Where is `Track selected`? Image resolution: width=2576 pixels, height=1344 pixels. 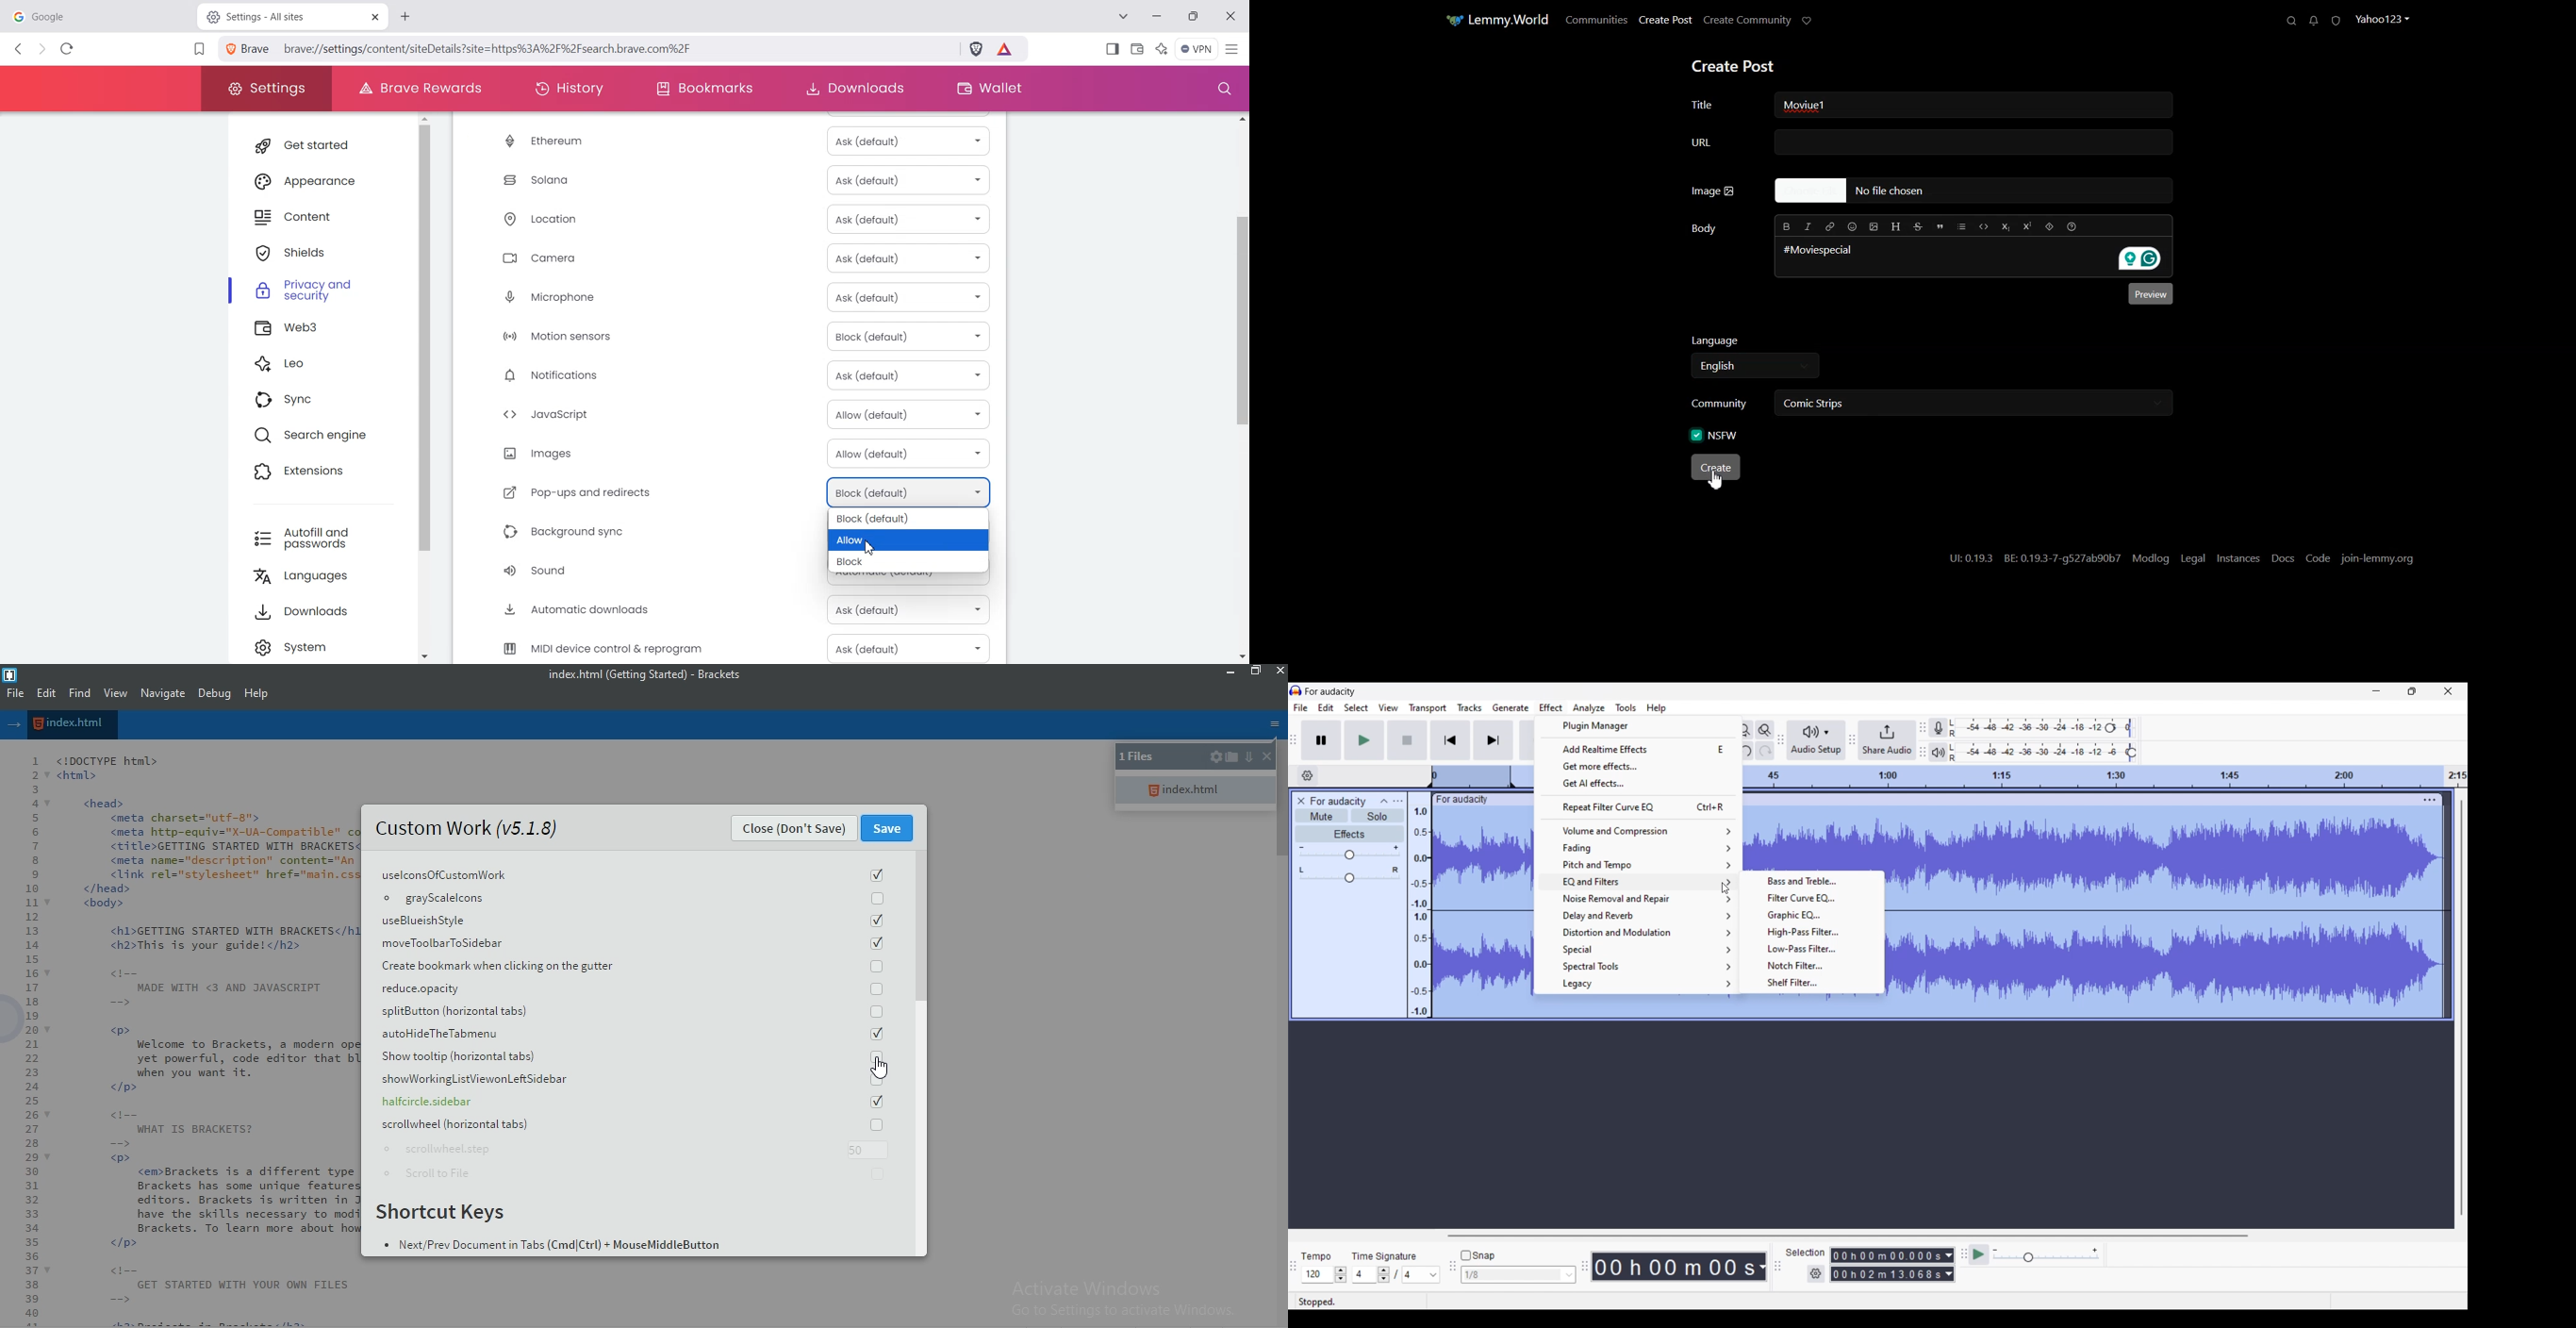
Track selected is located at coordinates (1708, 1008).